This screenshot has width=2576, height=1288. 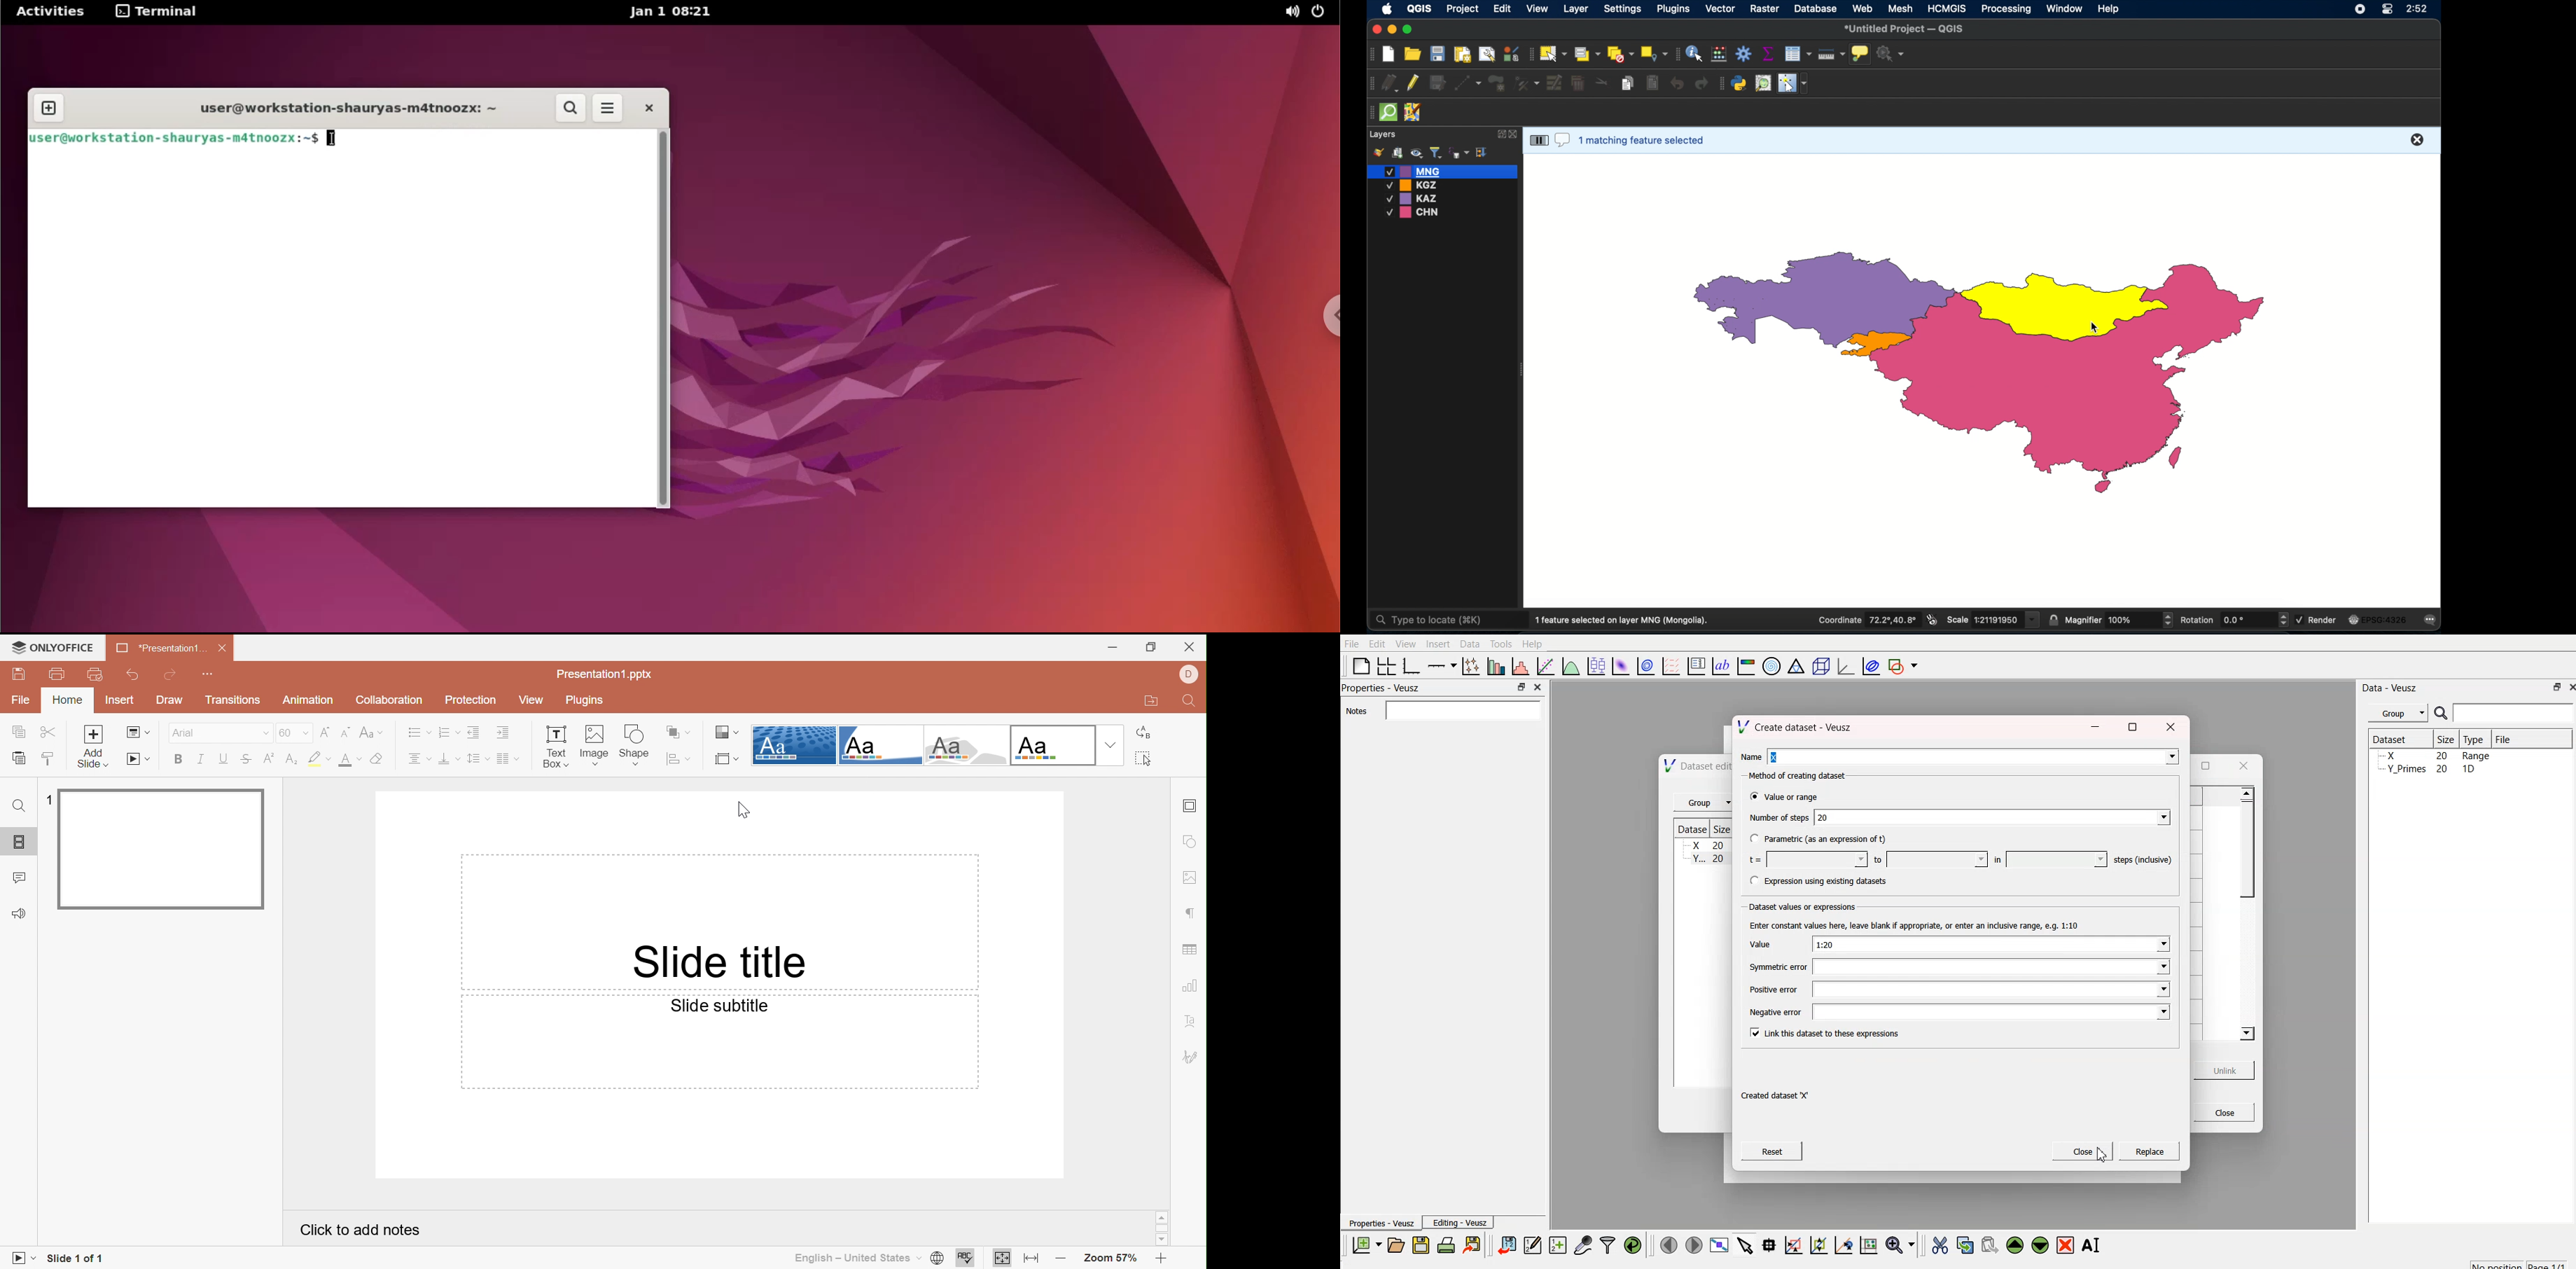 I want to click on t= | hd, so click(x=1805, y=861).